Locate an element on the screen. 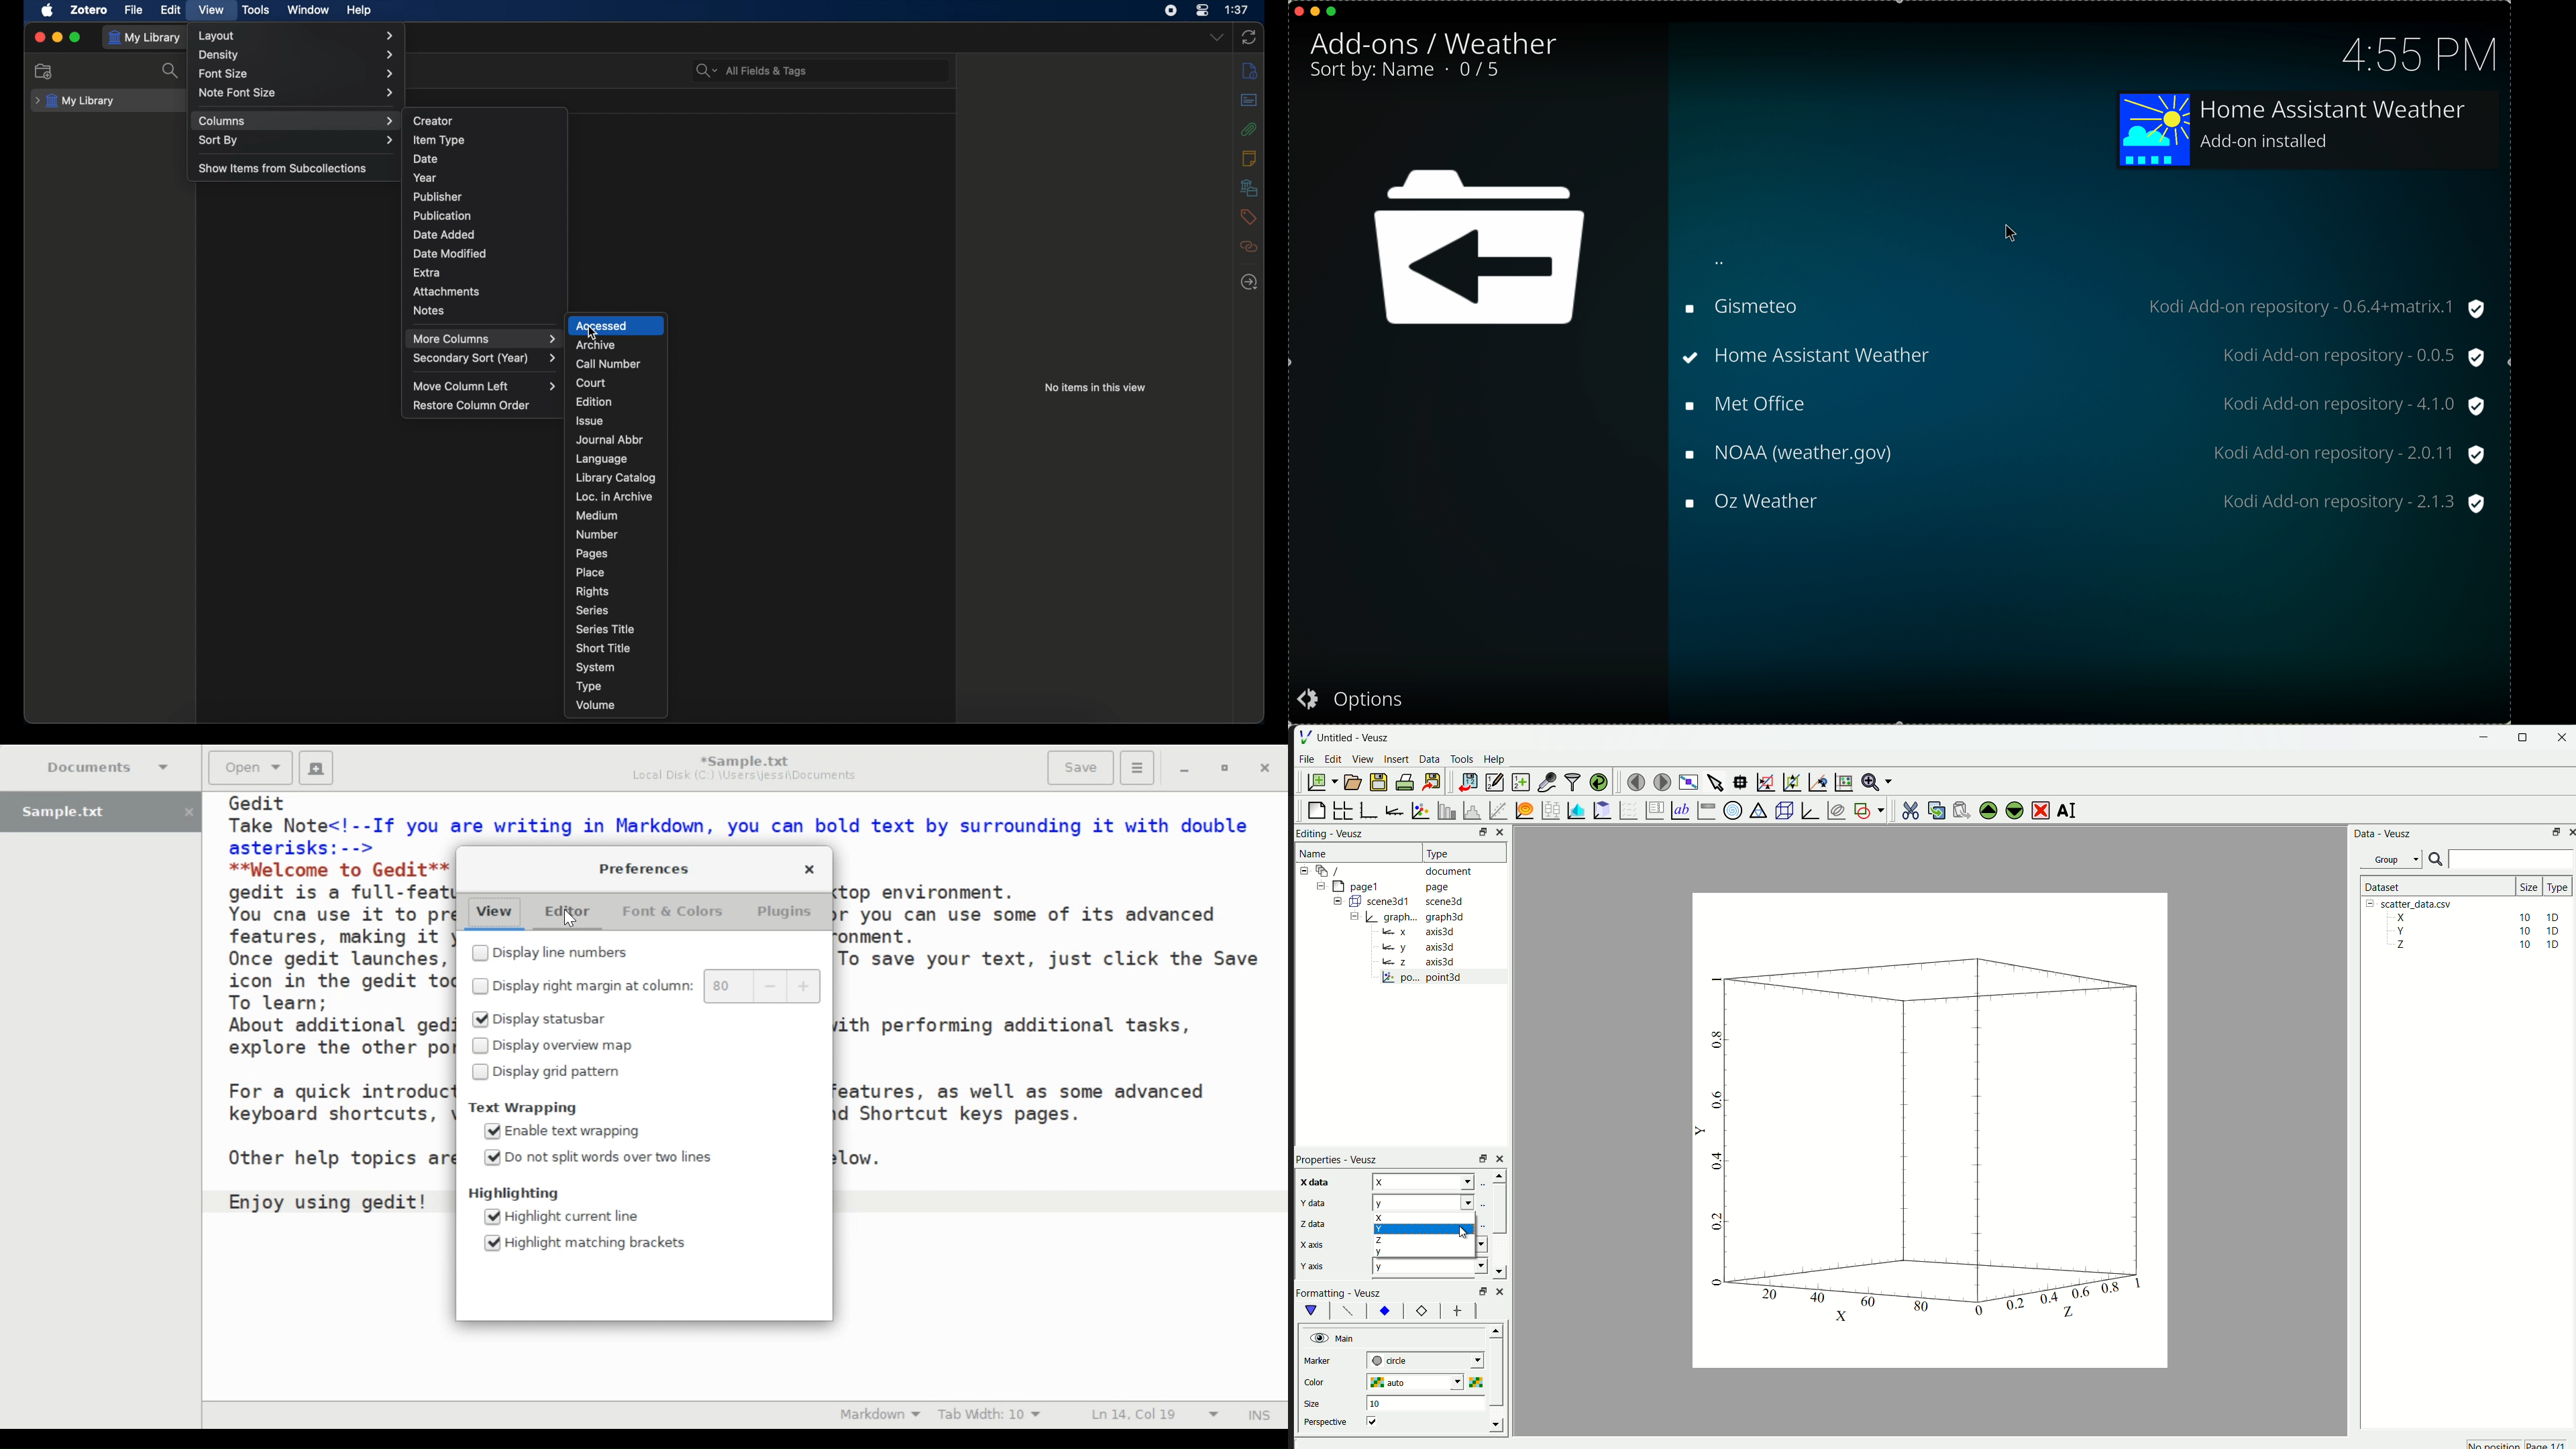 The image size is (2576, 1456). dropdown is located at coordinates (1216, 37).